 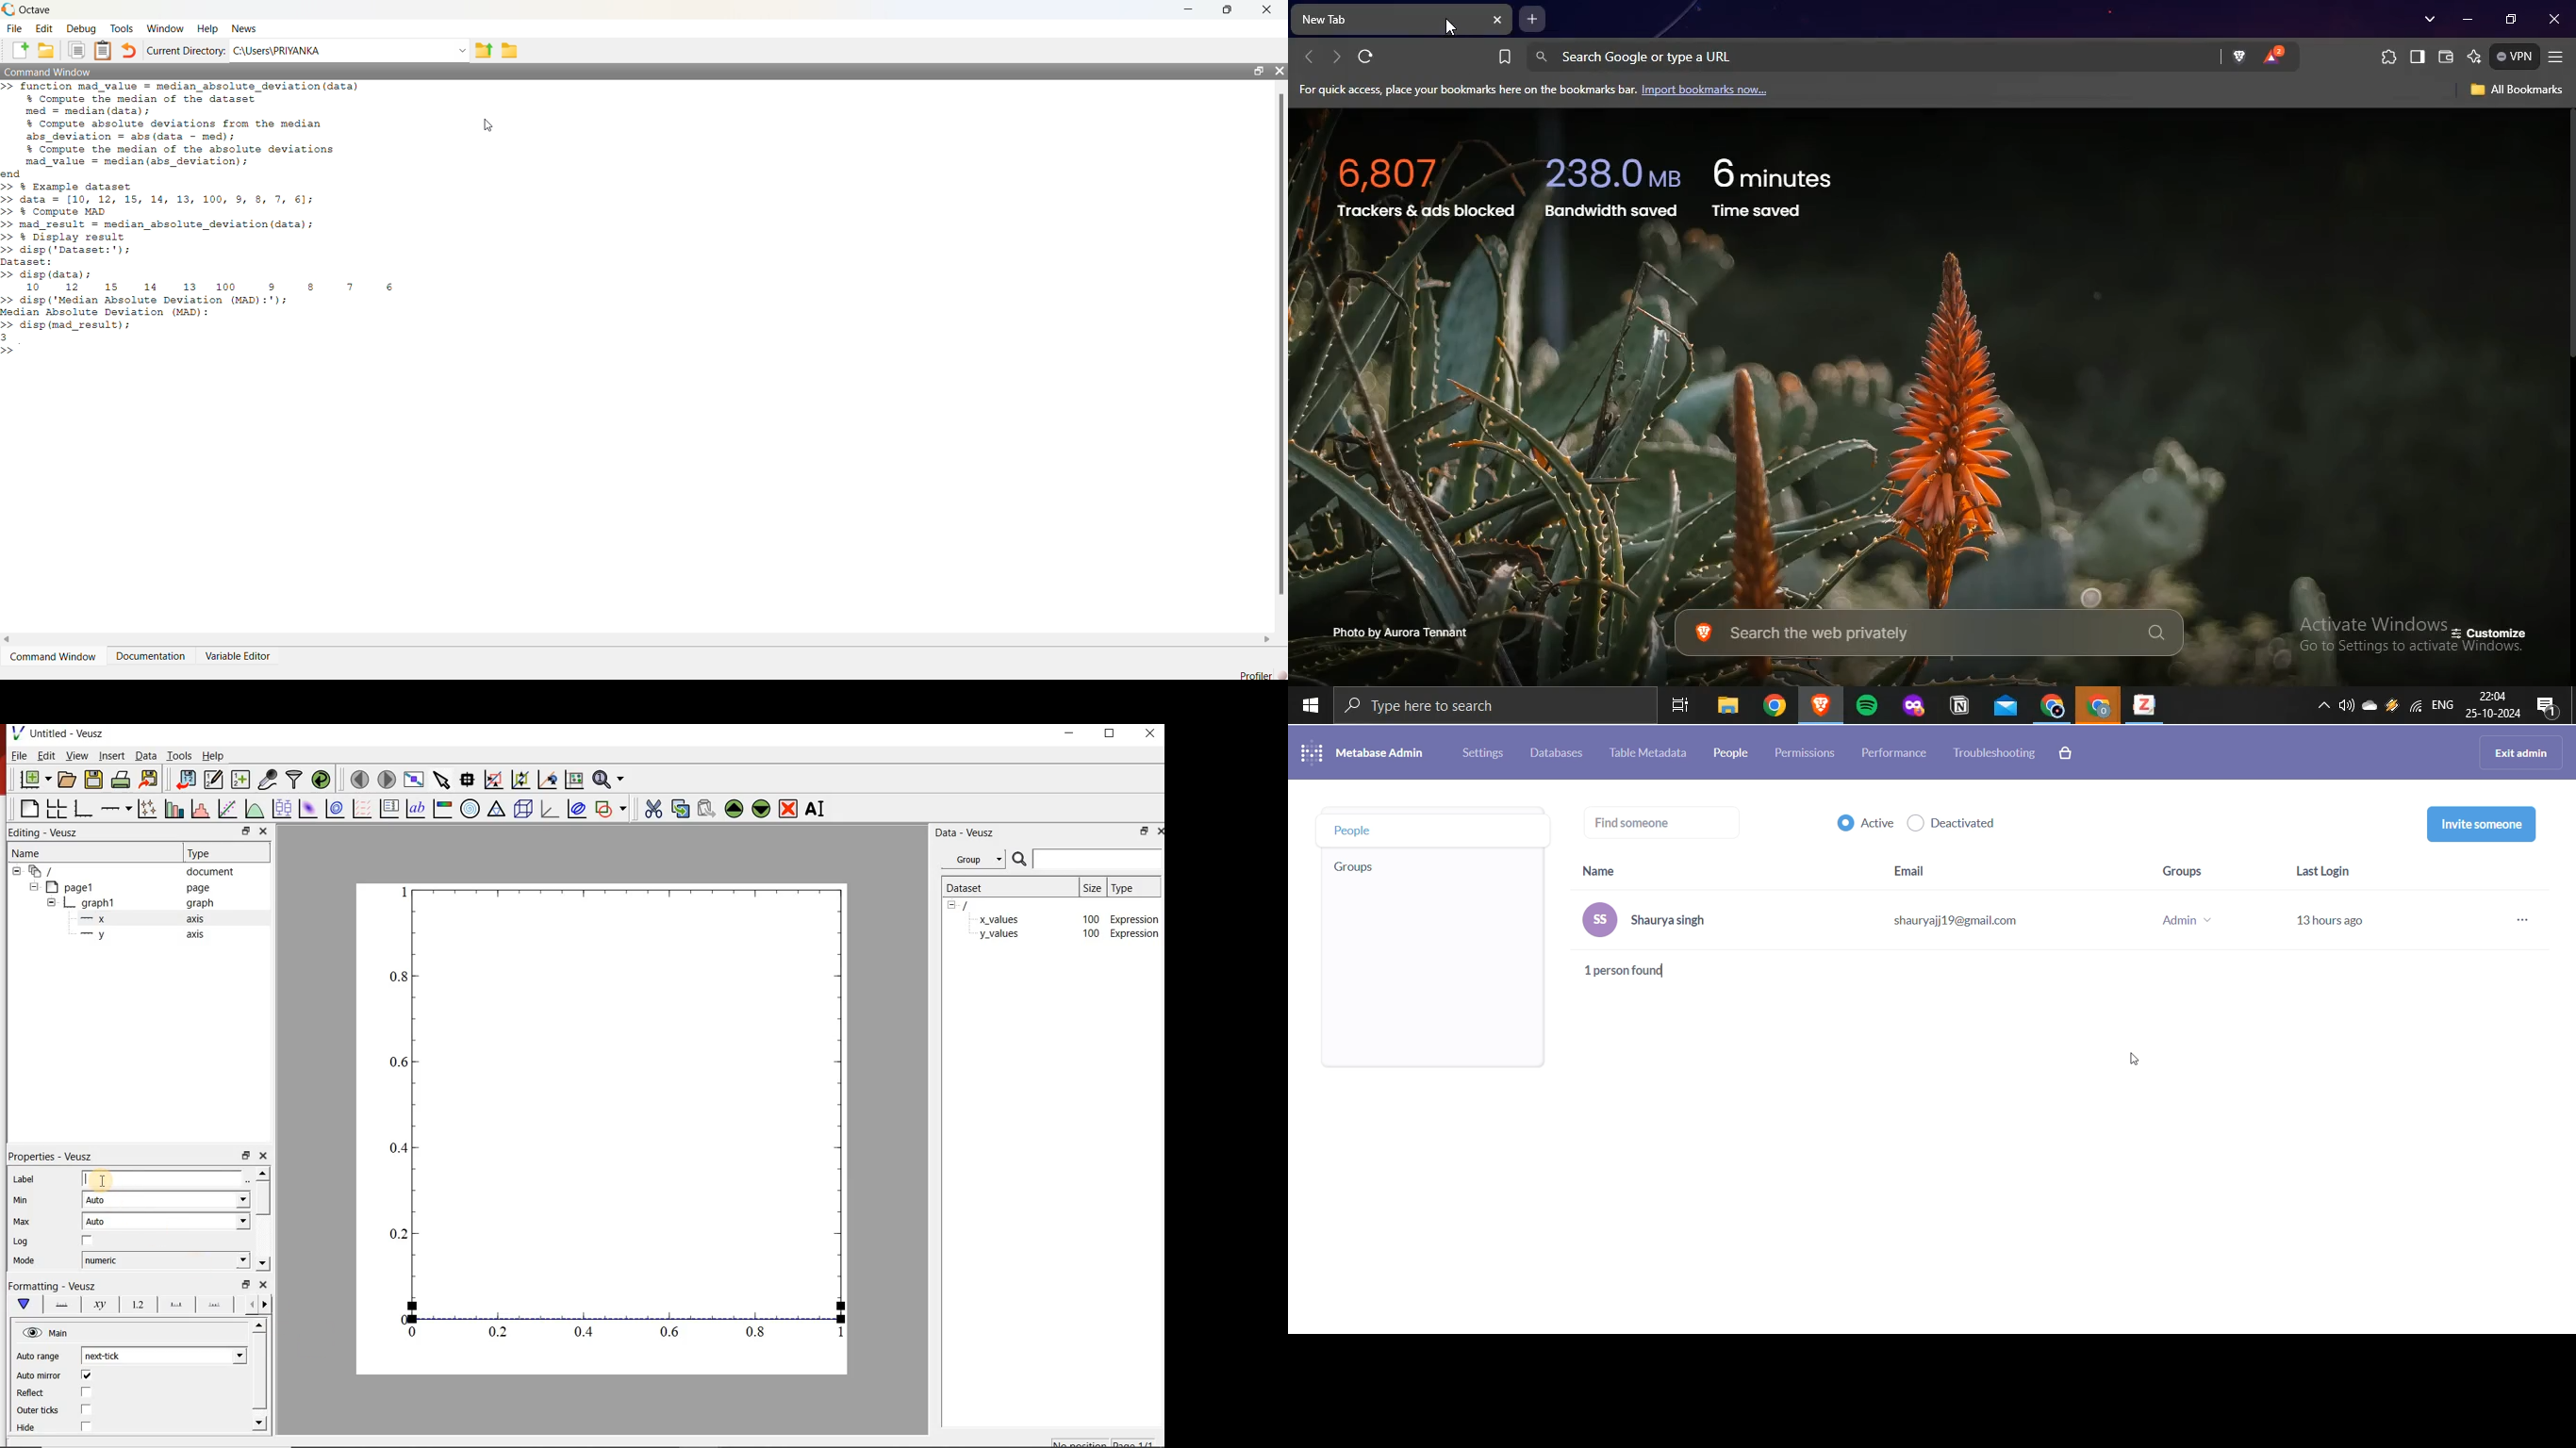 What do you see at coordinates (167, 1221) in the screenshot?
I see `auto` at bounding box center [167, 1221].